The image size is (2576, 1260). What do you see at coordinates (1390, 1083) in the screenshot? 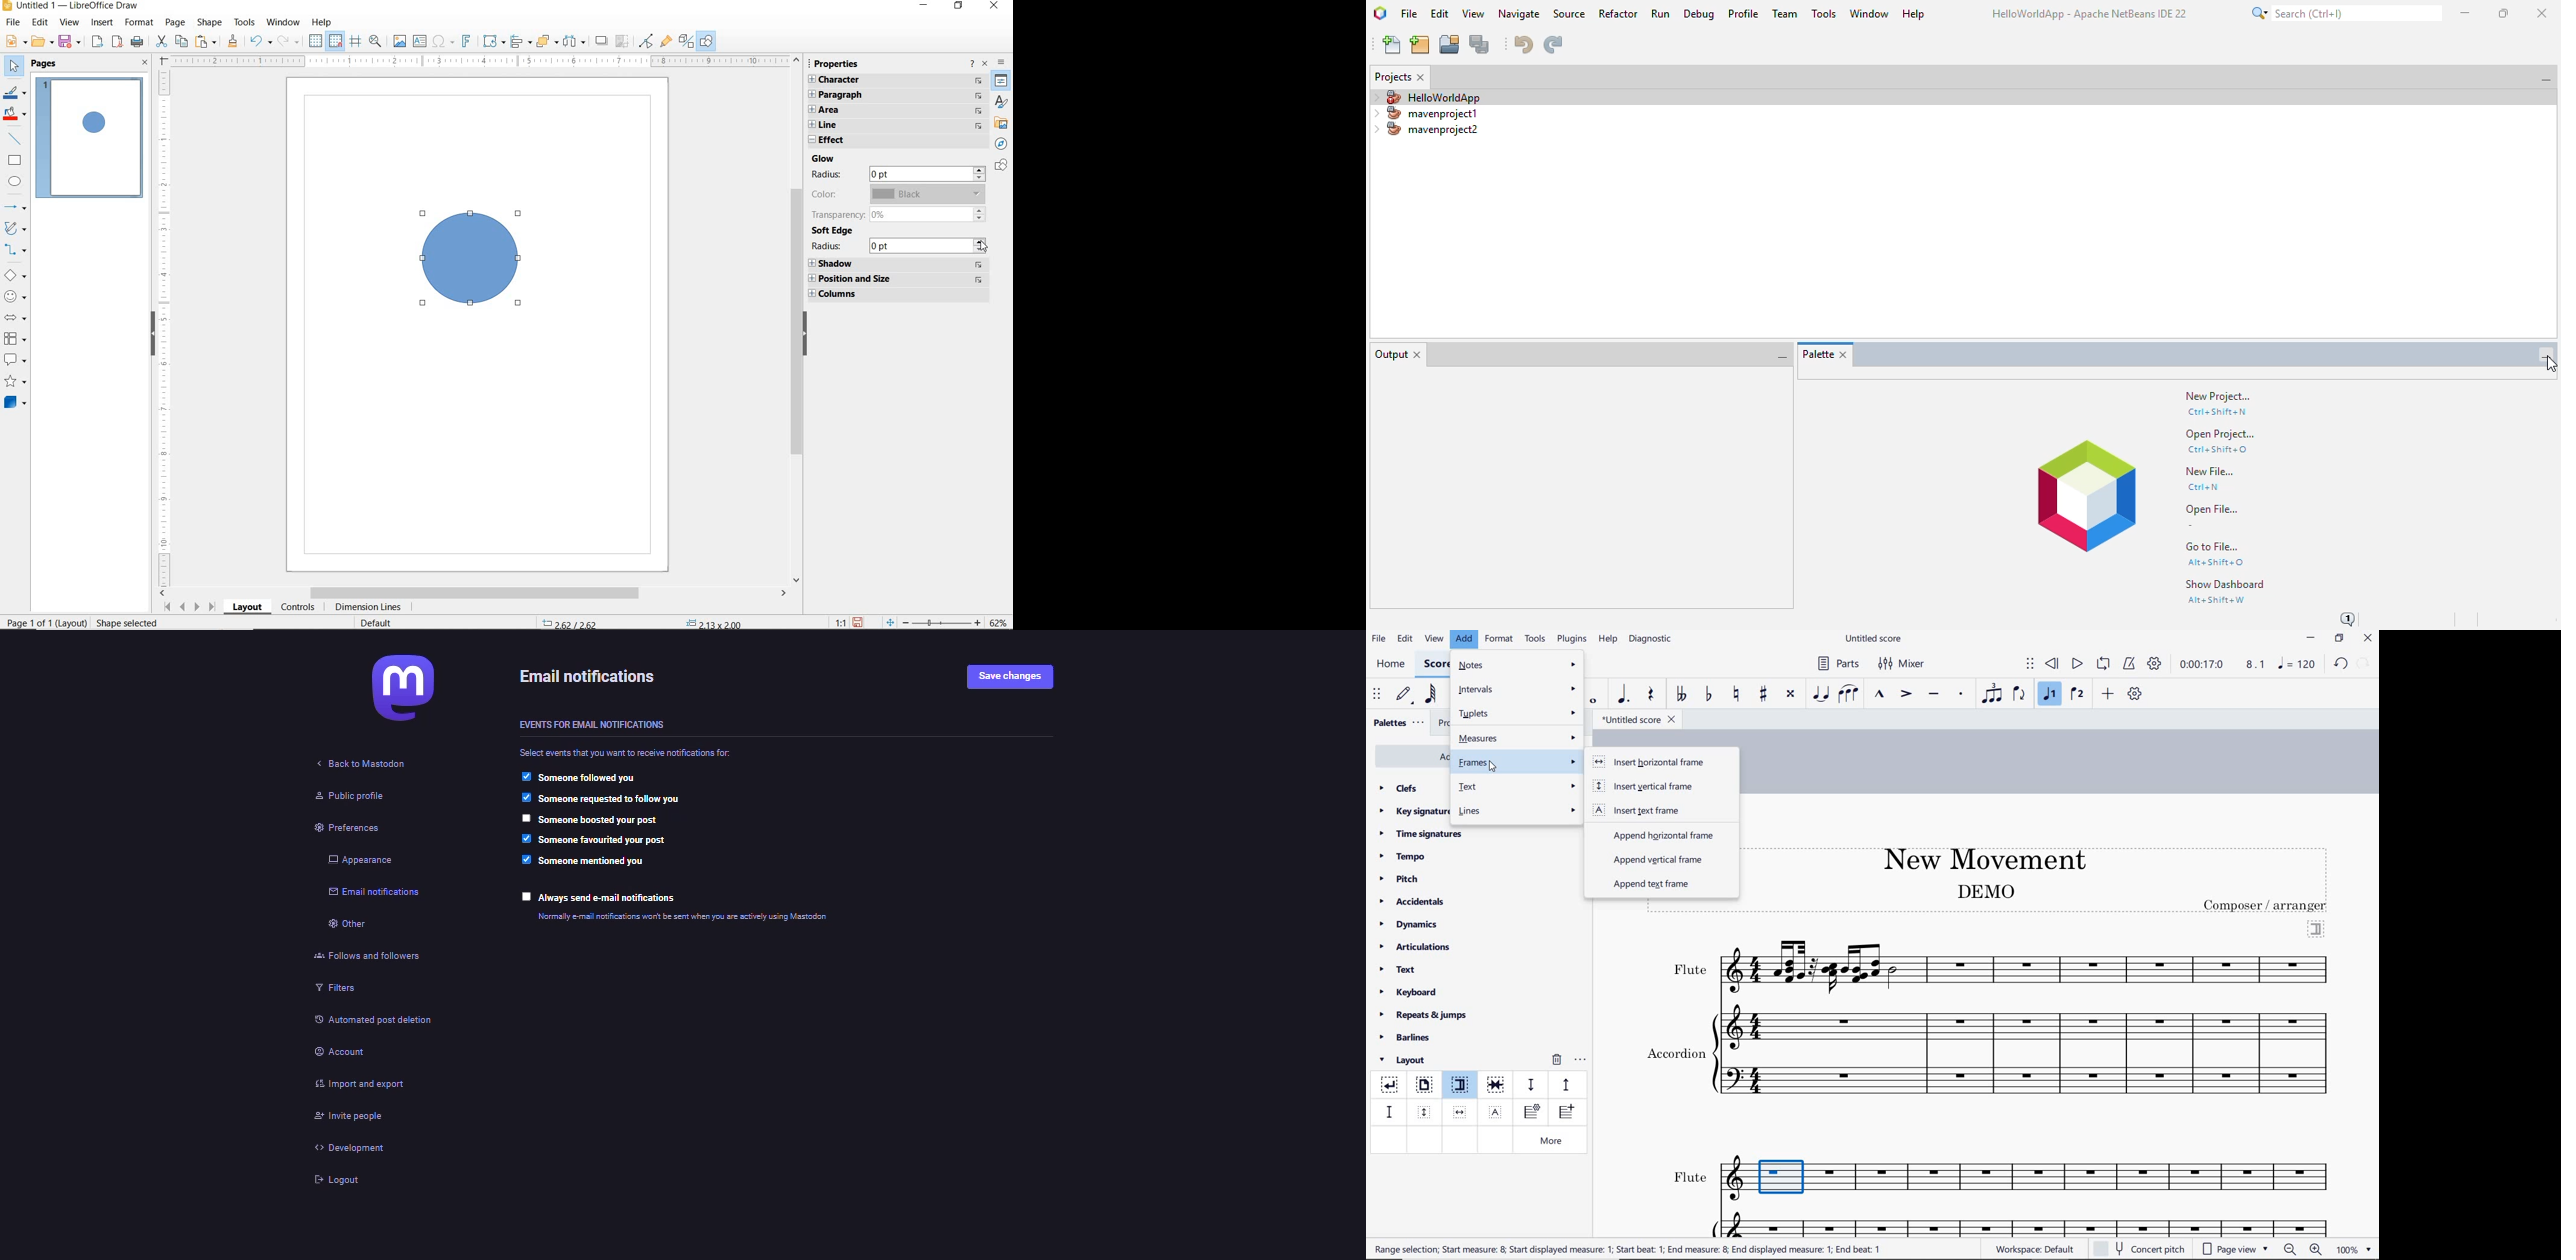
I see `system break` at bounding box center [1390, 1083].